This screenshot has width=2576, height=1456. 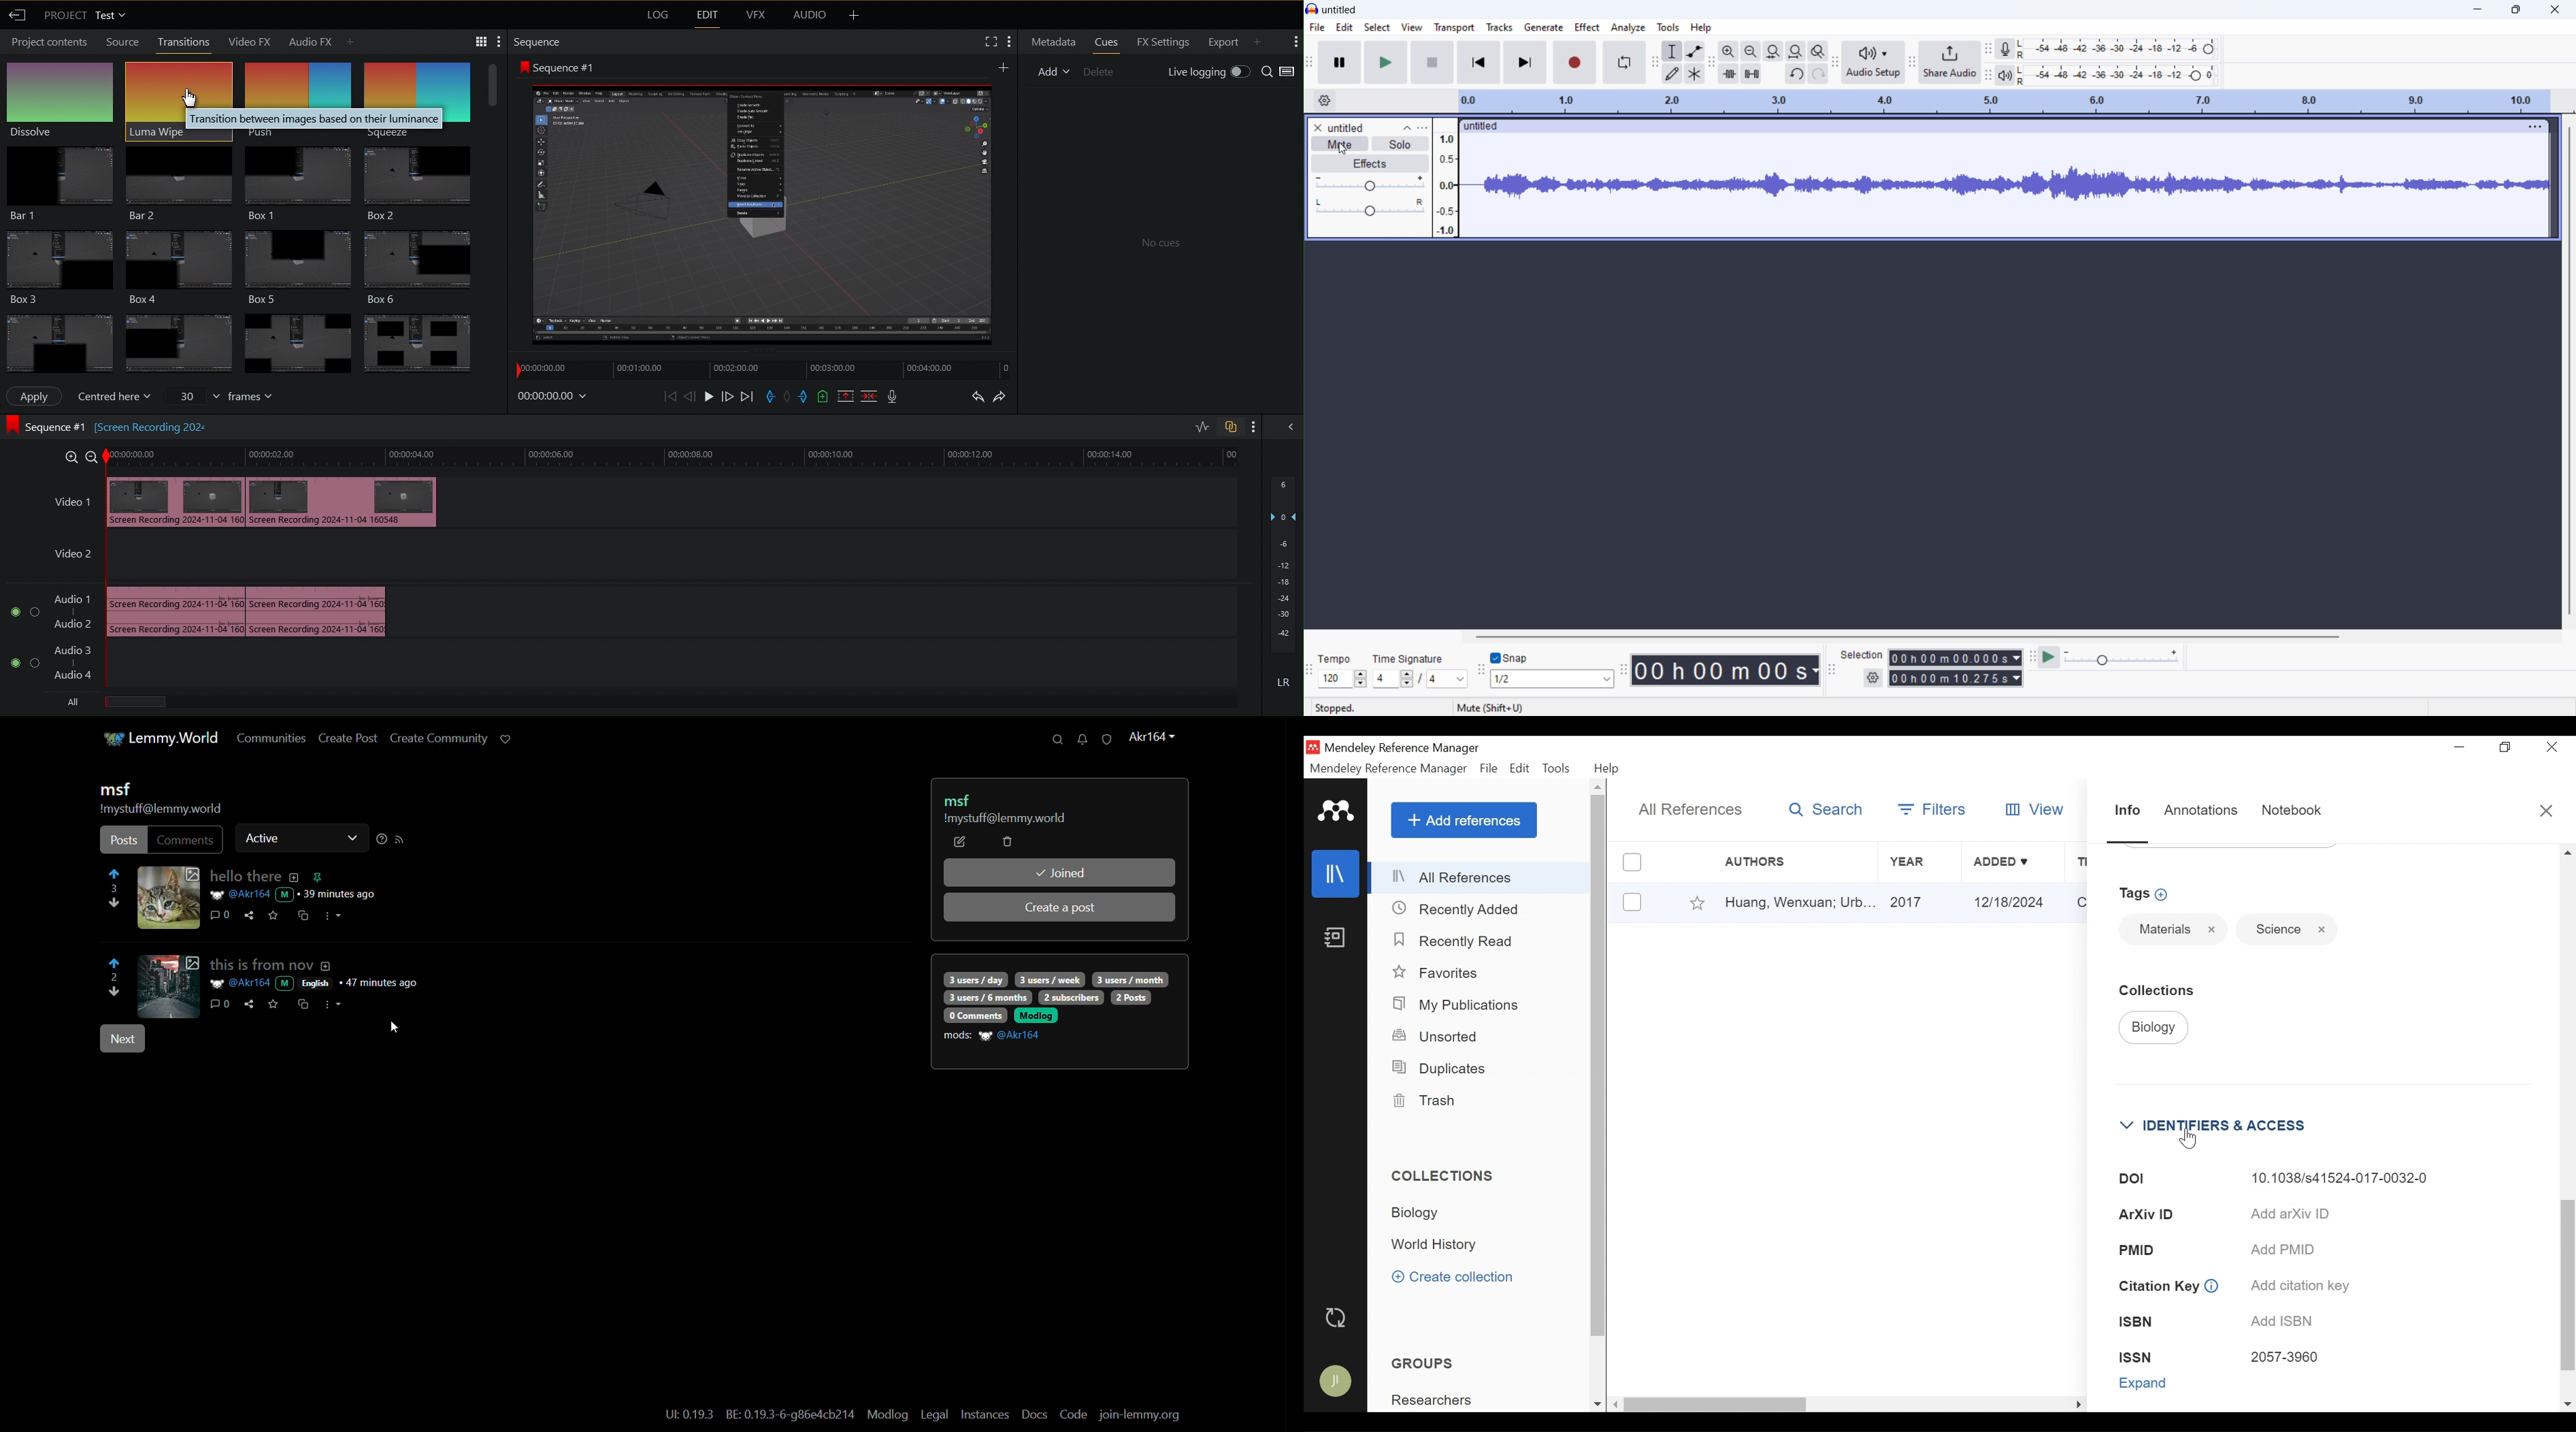 I want to click on Collections, so click(x=1449, y=1176).